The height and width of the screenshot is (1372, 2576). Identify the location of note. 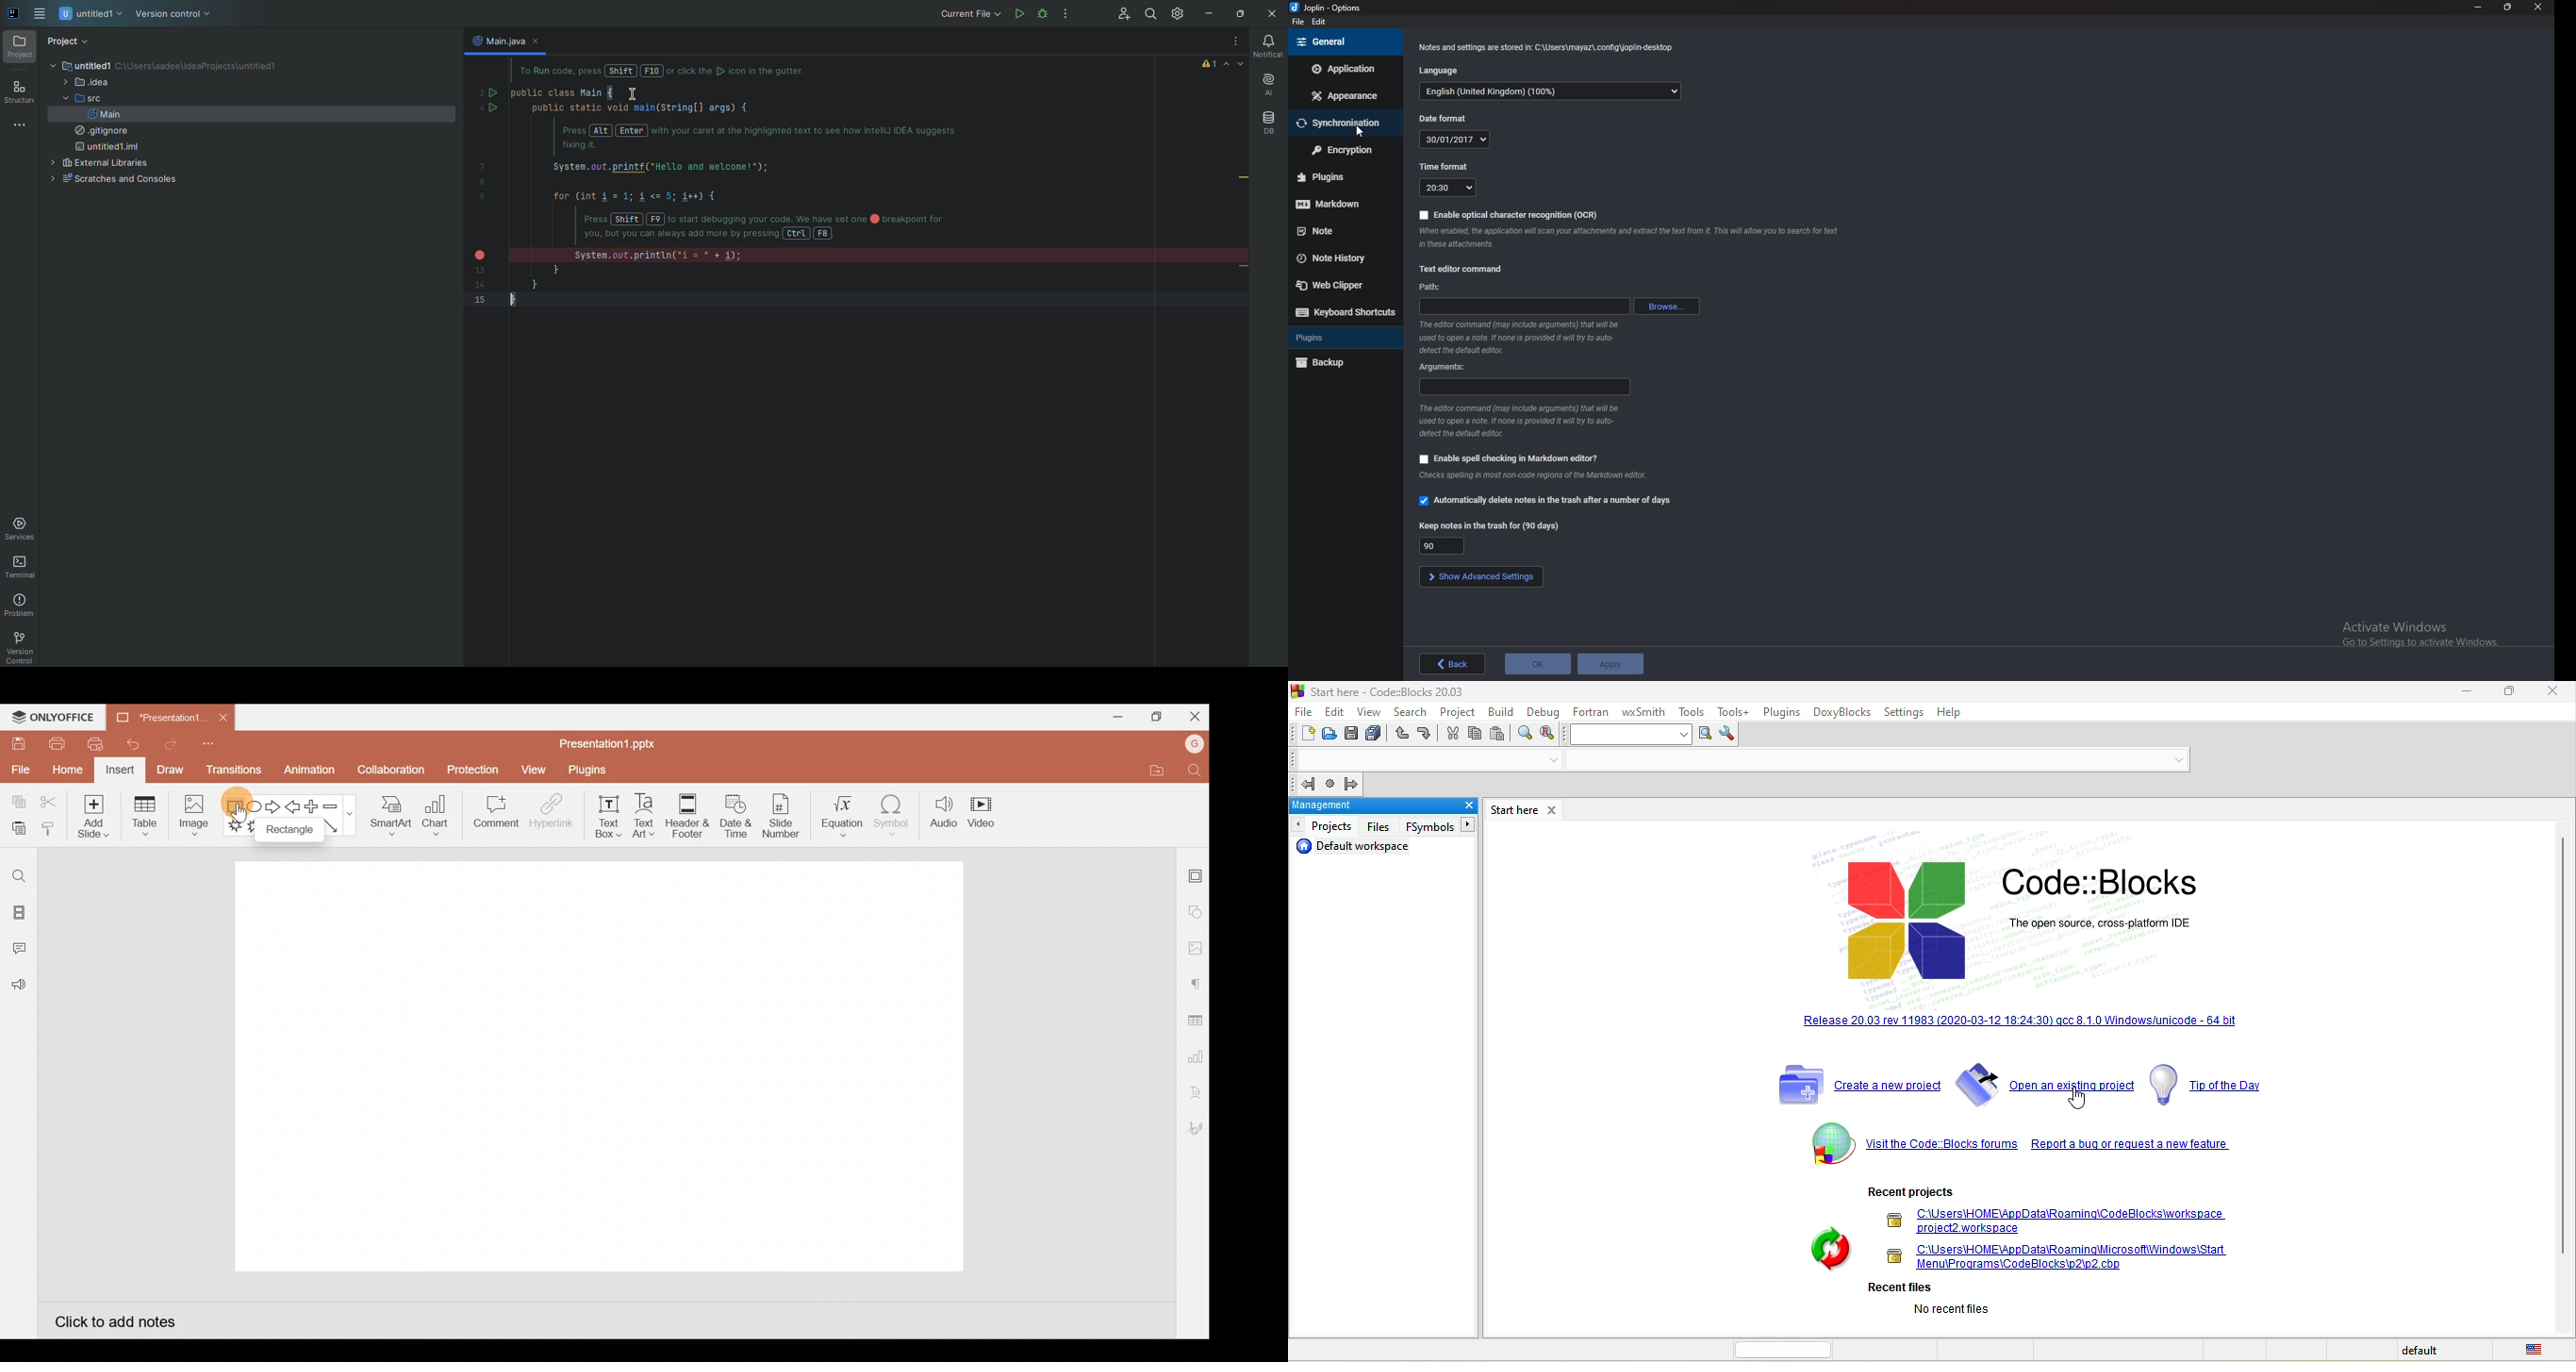
(1340, 232).